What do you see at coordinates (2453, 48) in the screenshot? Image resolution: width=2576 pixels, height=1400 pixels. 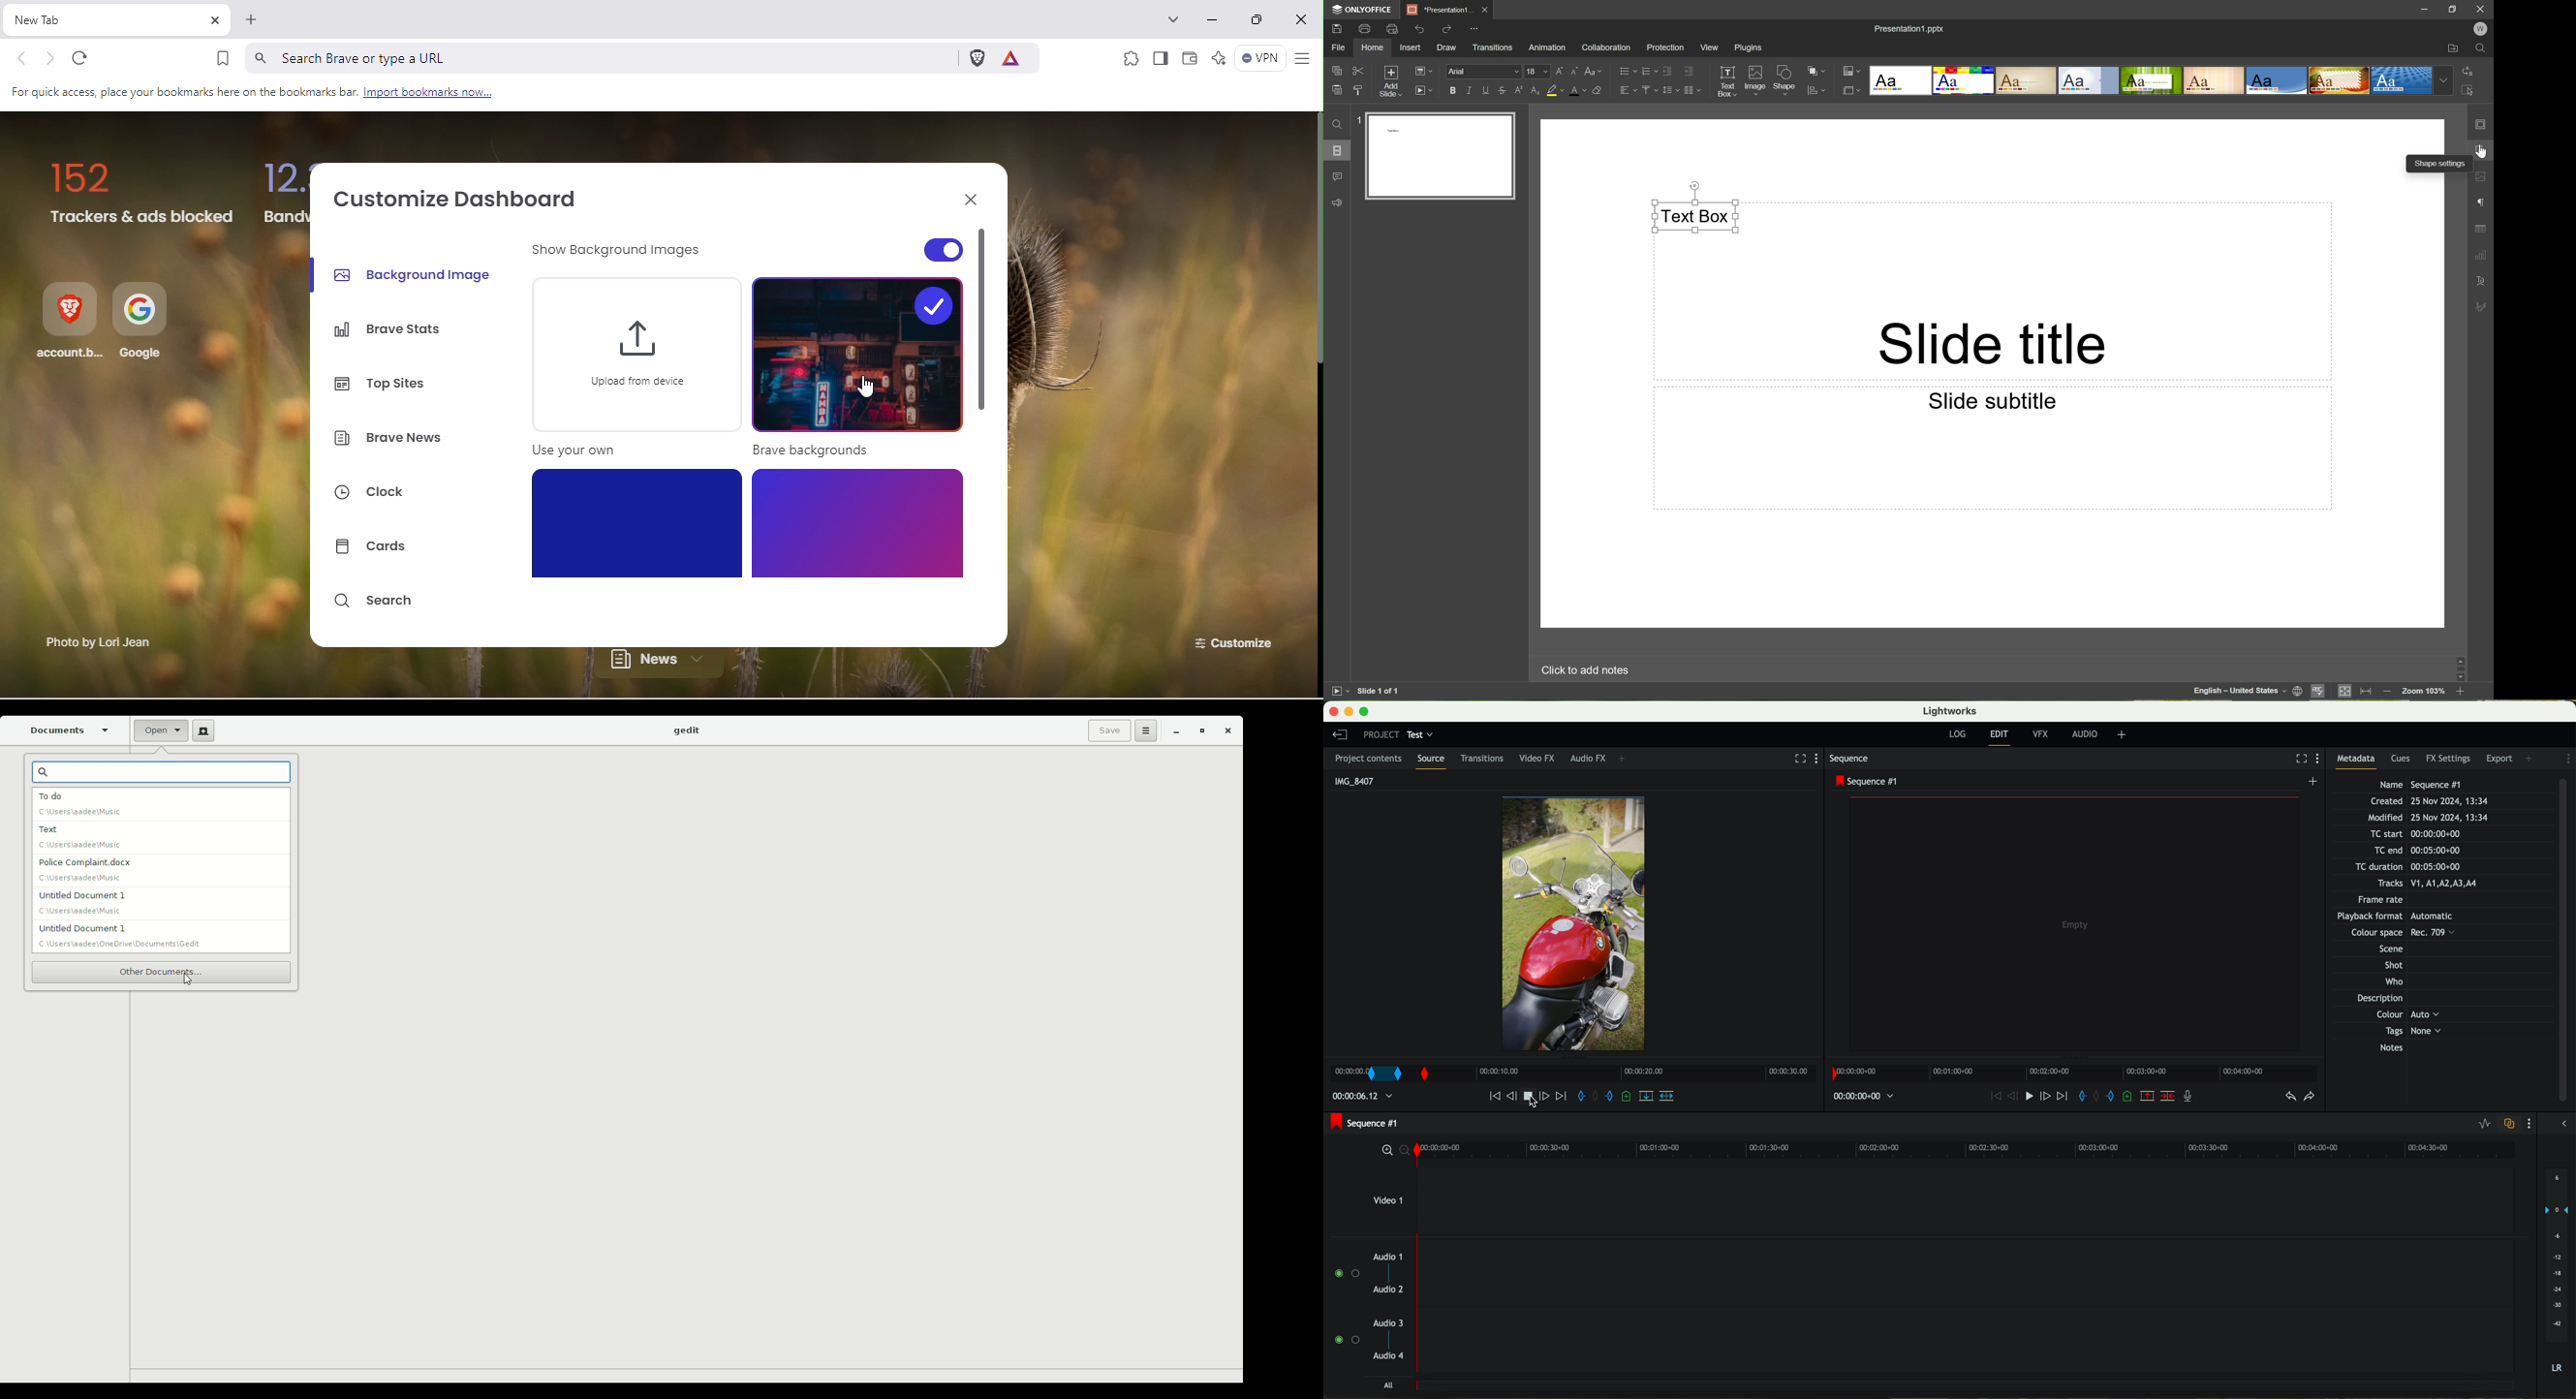 I see `Open file location` at bounding box center [2453, 48].